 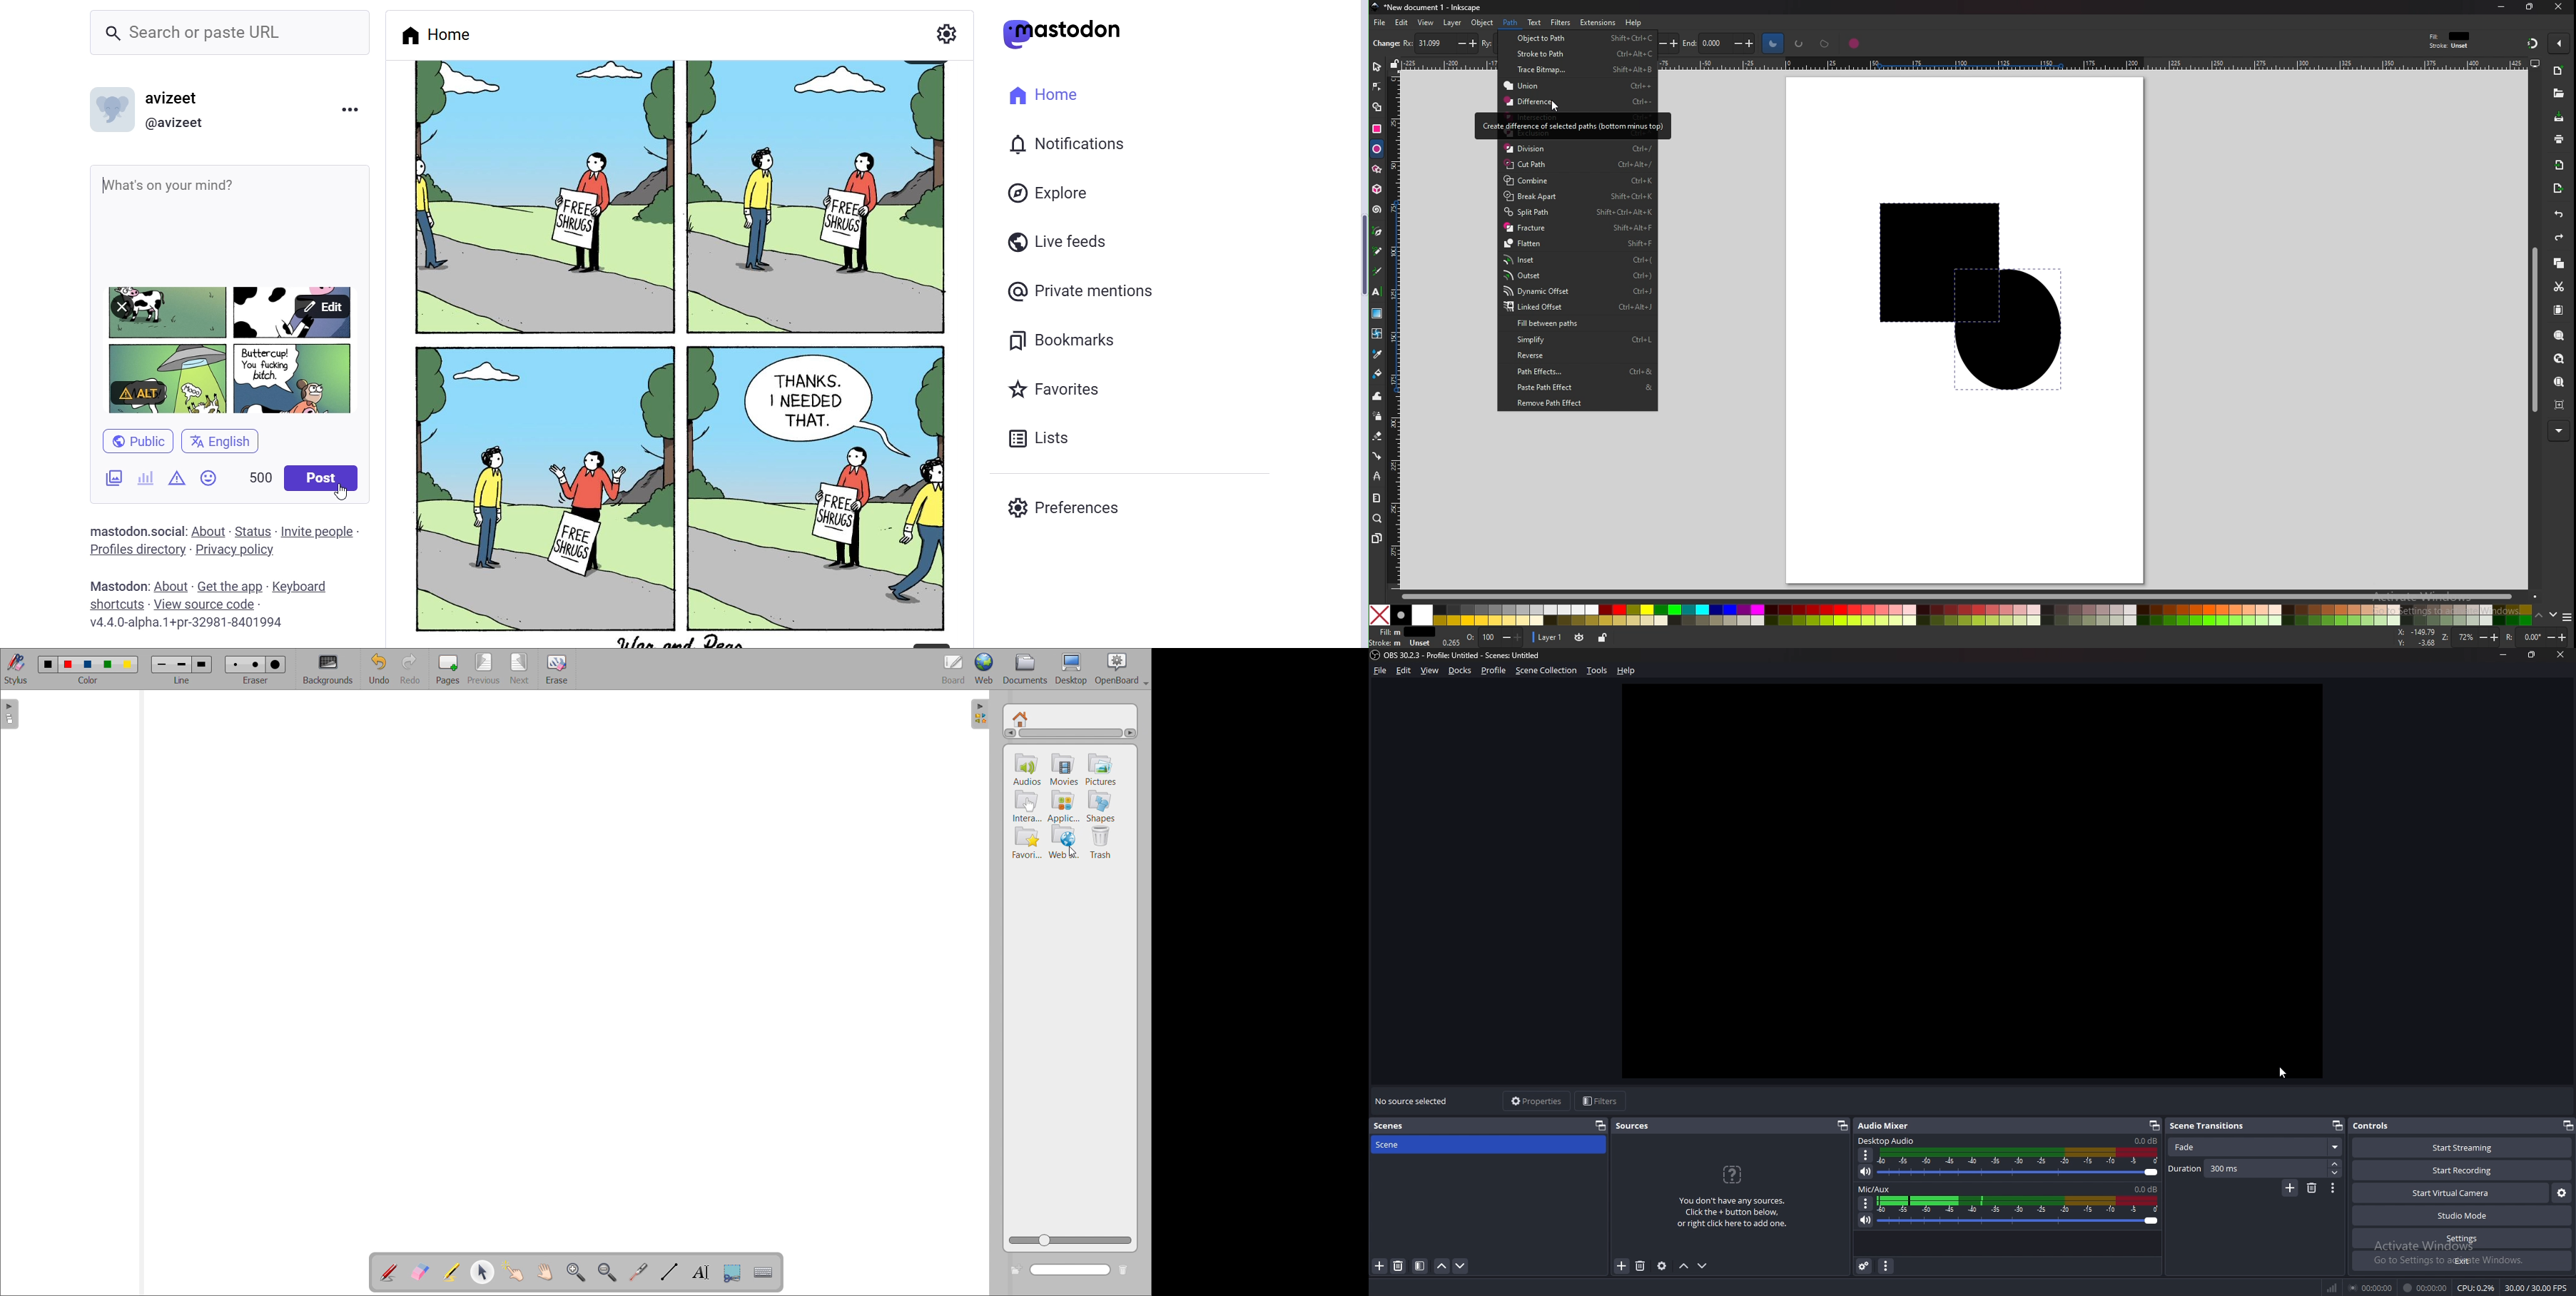 What do you see at coordinates (322, 304) in the screenshot?
I see `Edit` at bounding box center [322, 304].